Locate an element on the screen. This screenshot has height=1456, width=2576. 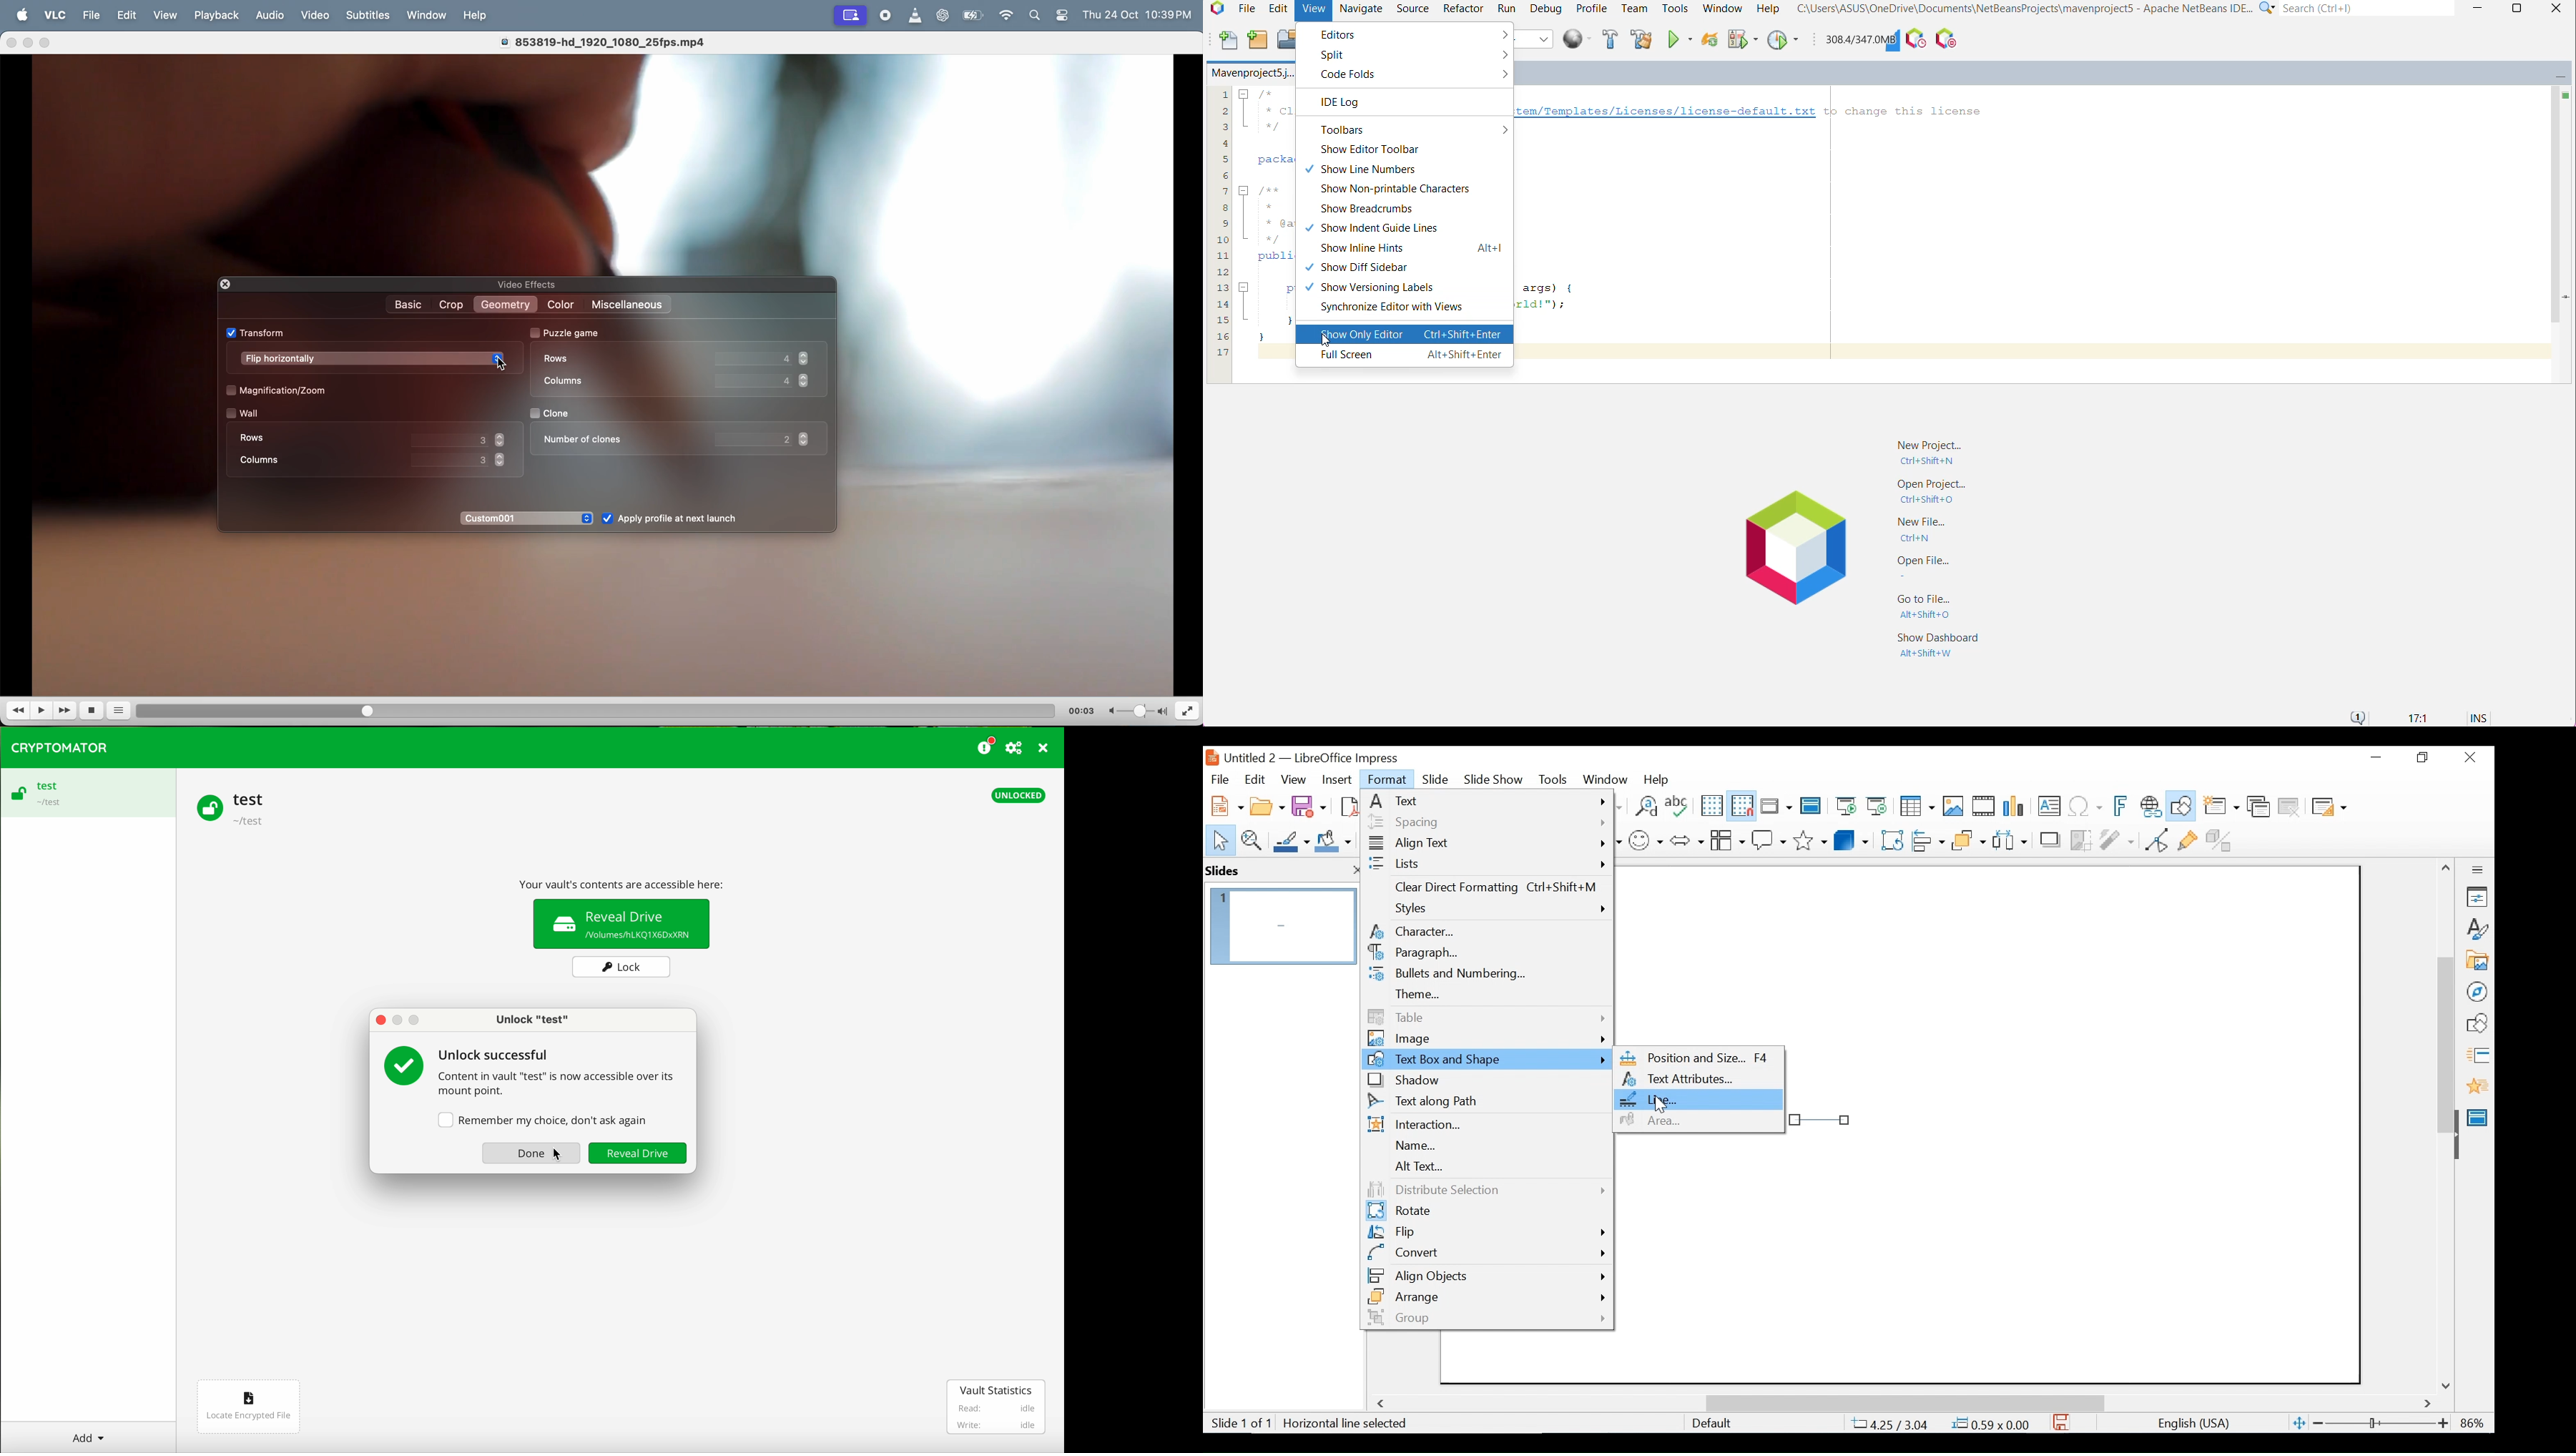
Master Slides is located at coordinates (1811, 807).